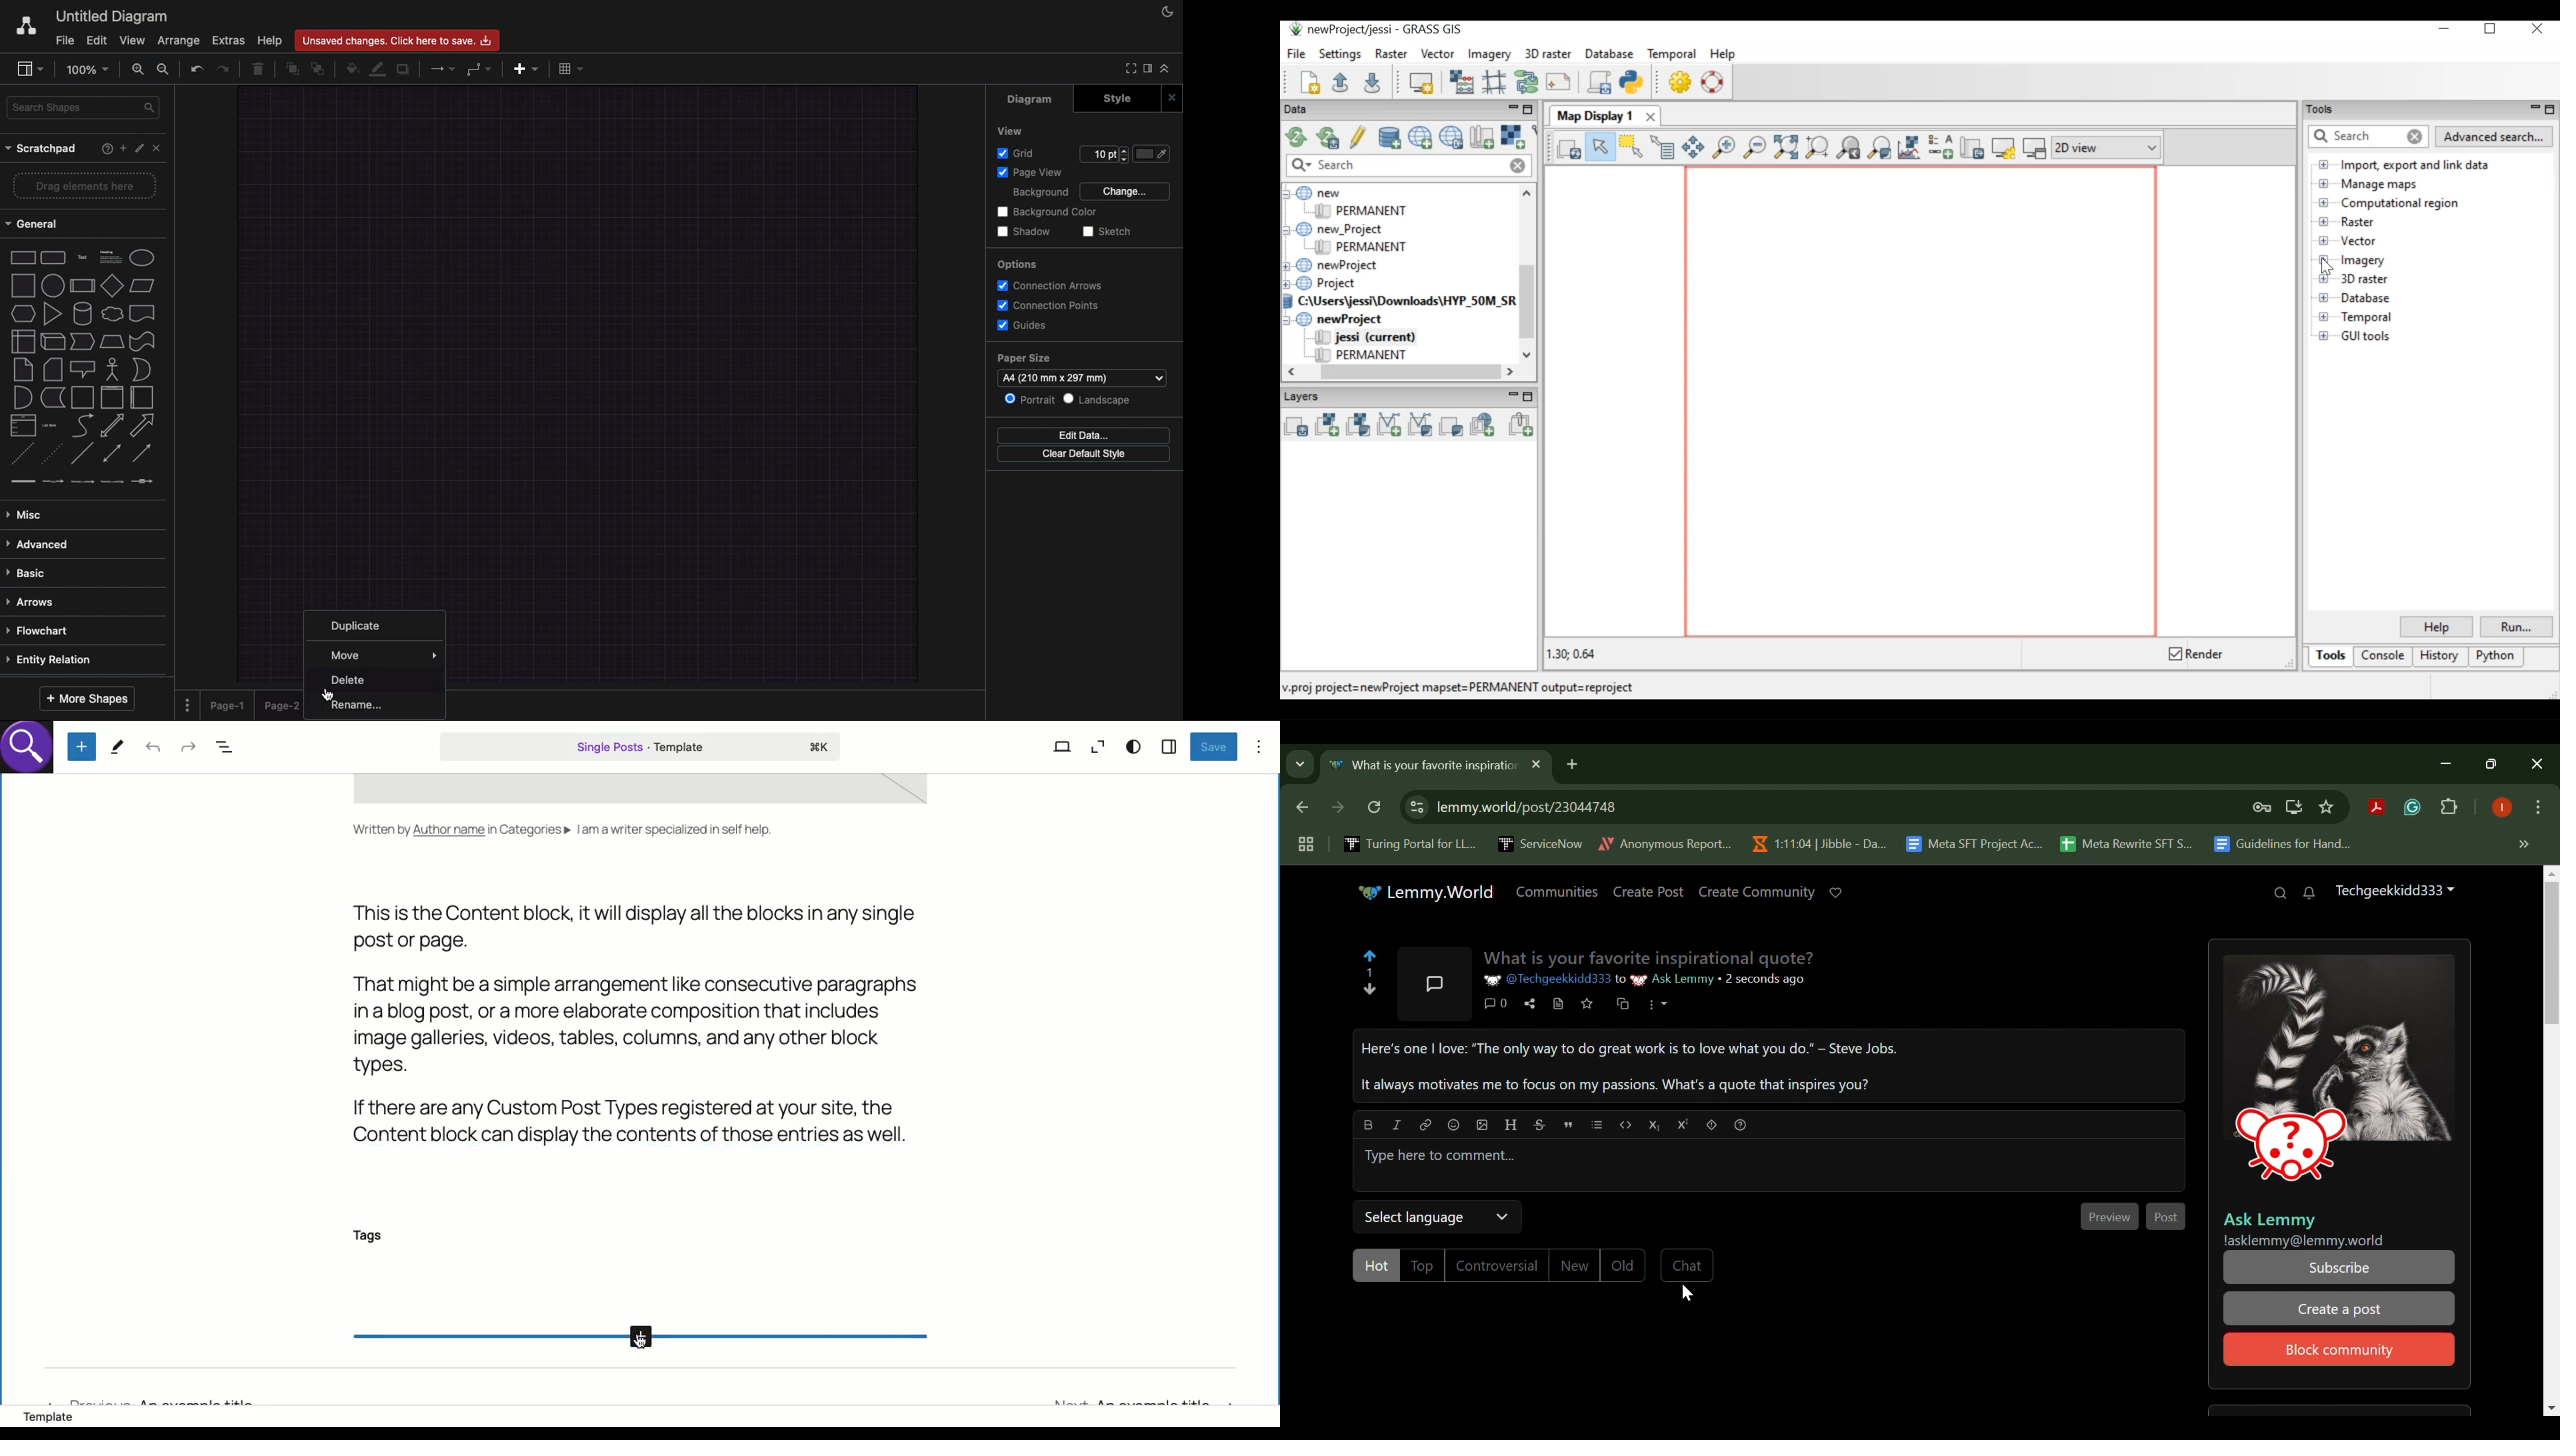  I want to click on Arrange, so click(180, 40).